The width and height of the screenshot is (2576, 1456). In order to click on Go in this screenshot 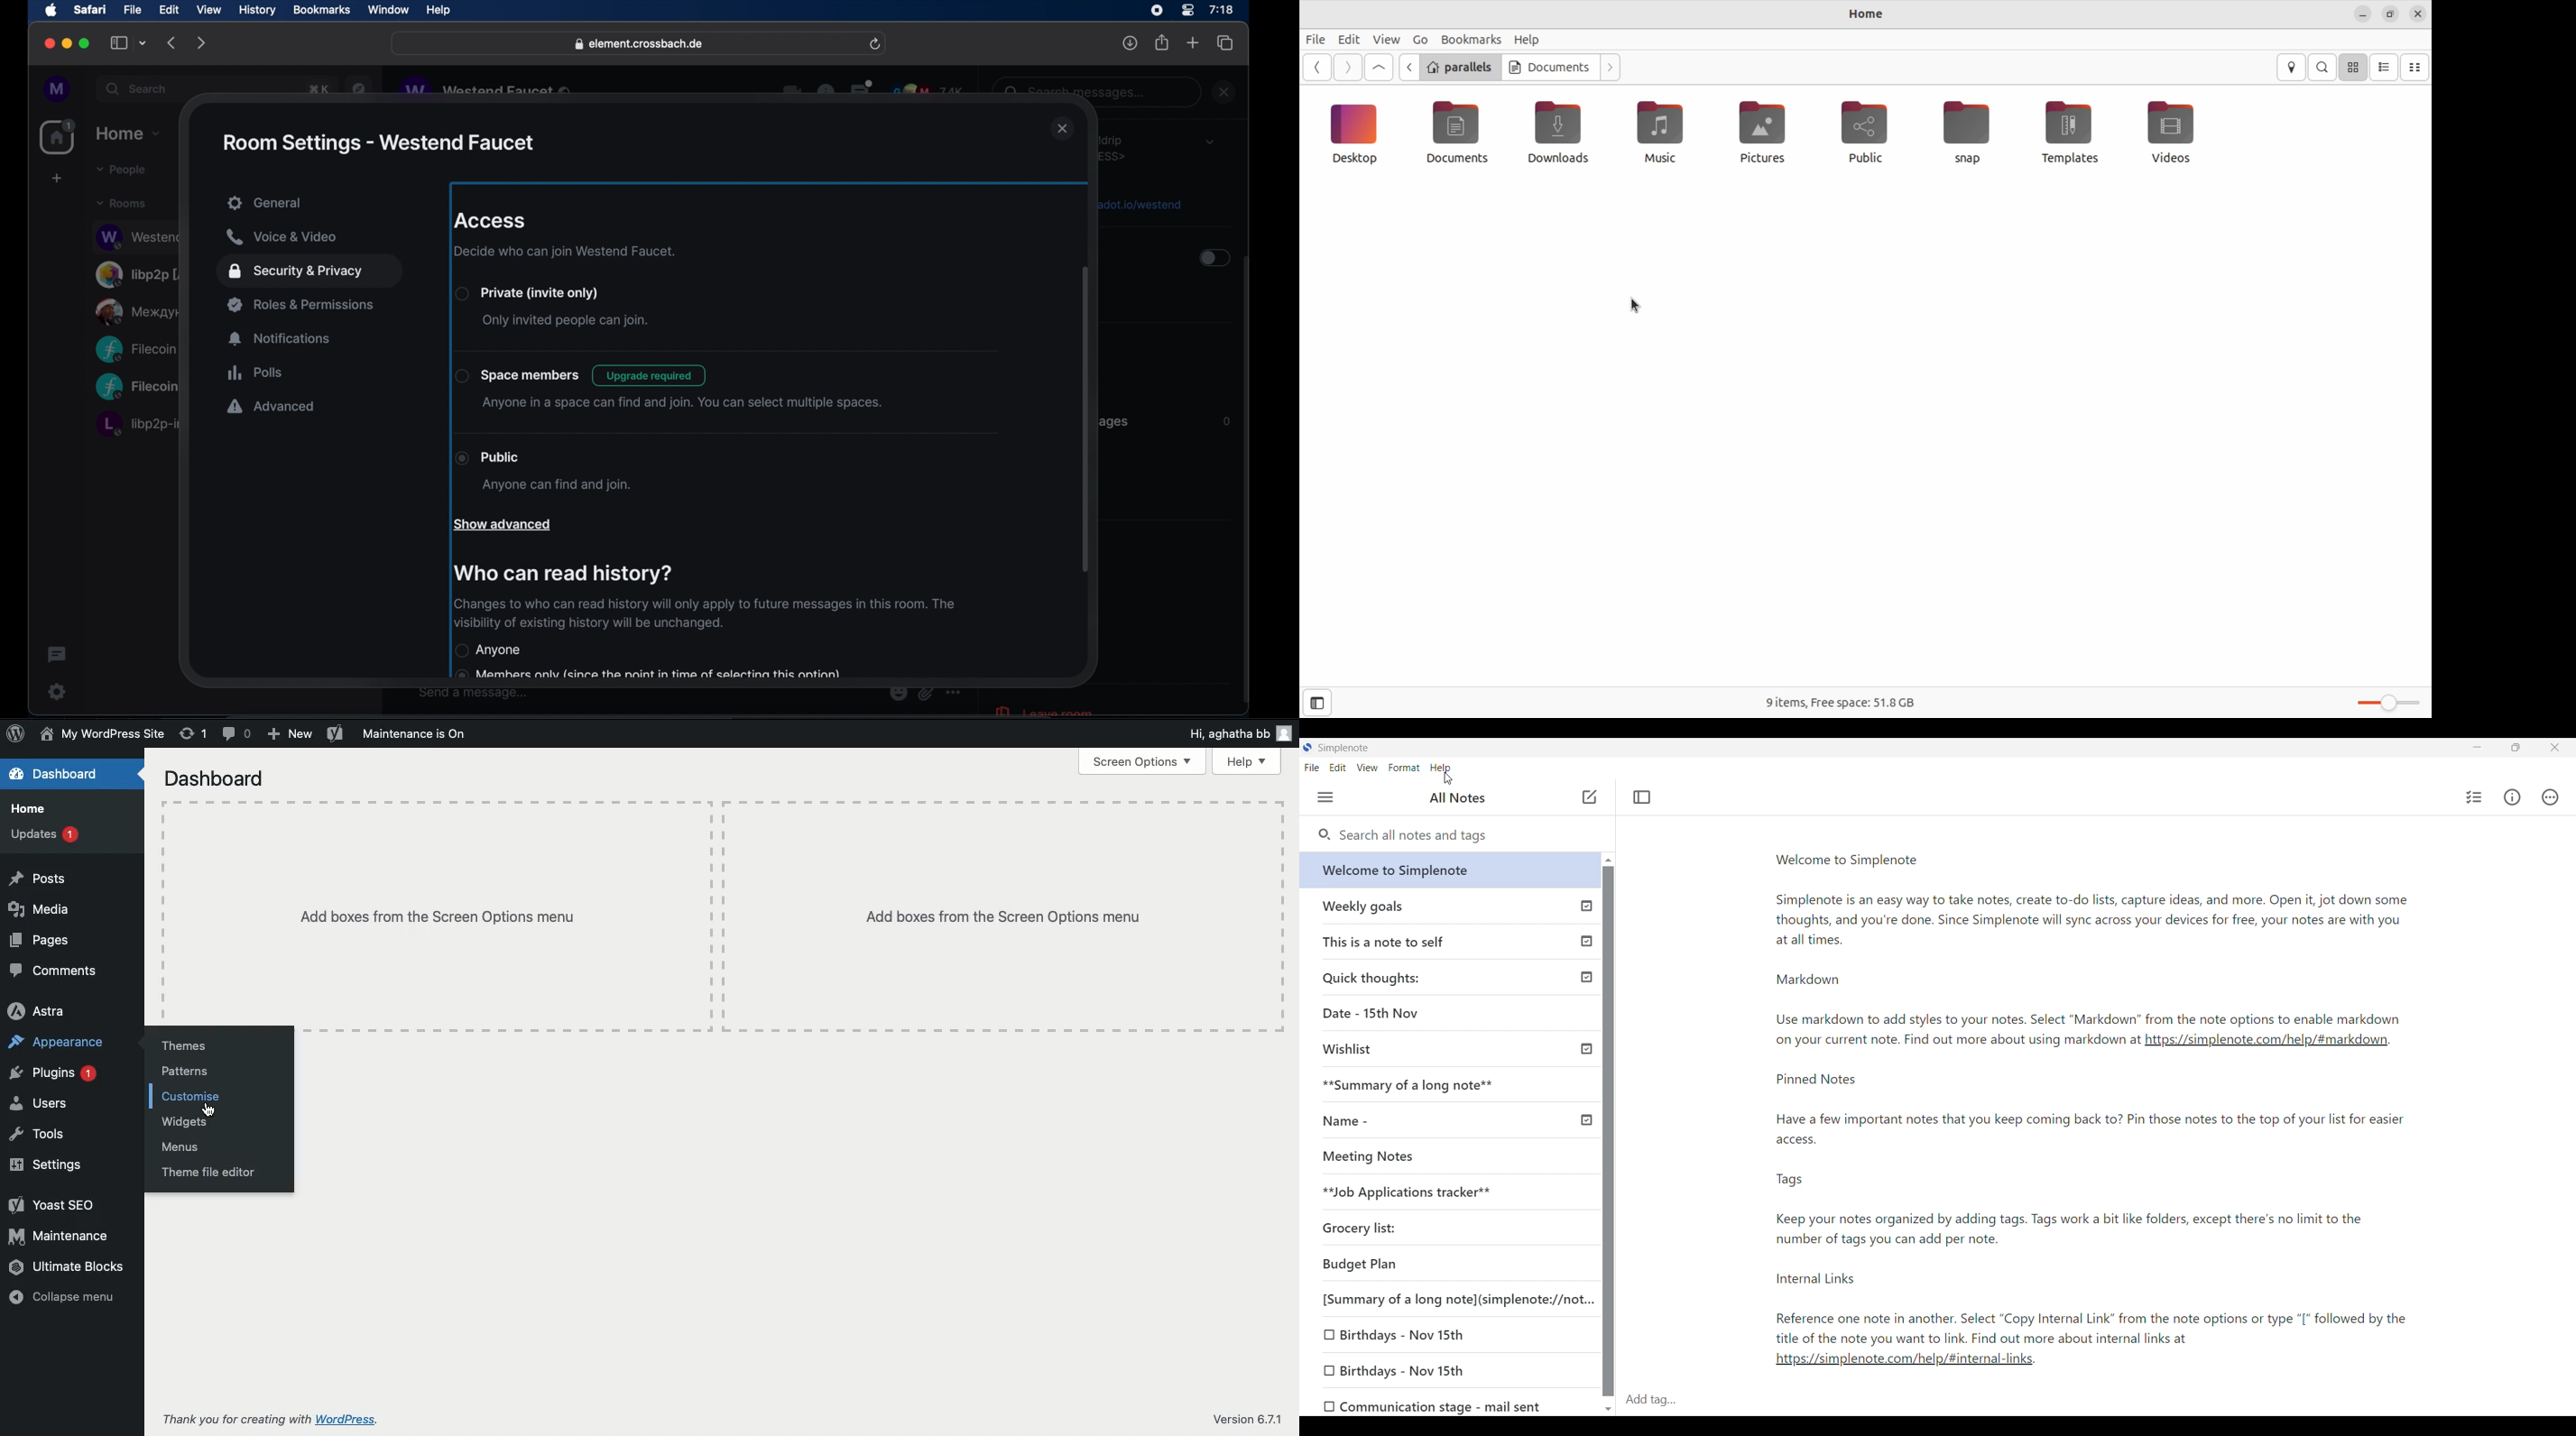, I will do `click(1418, 39)`.